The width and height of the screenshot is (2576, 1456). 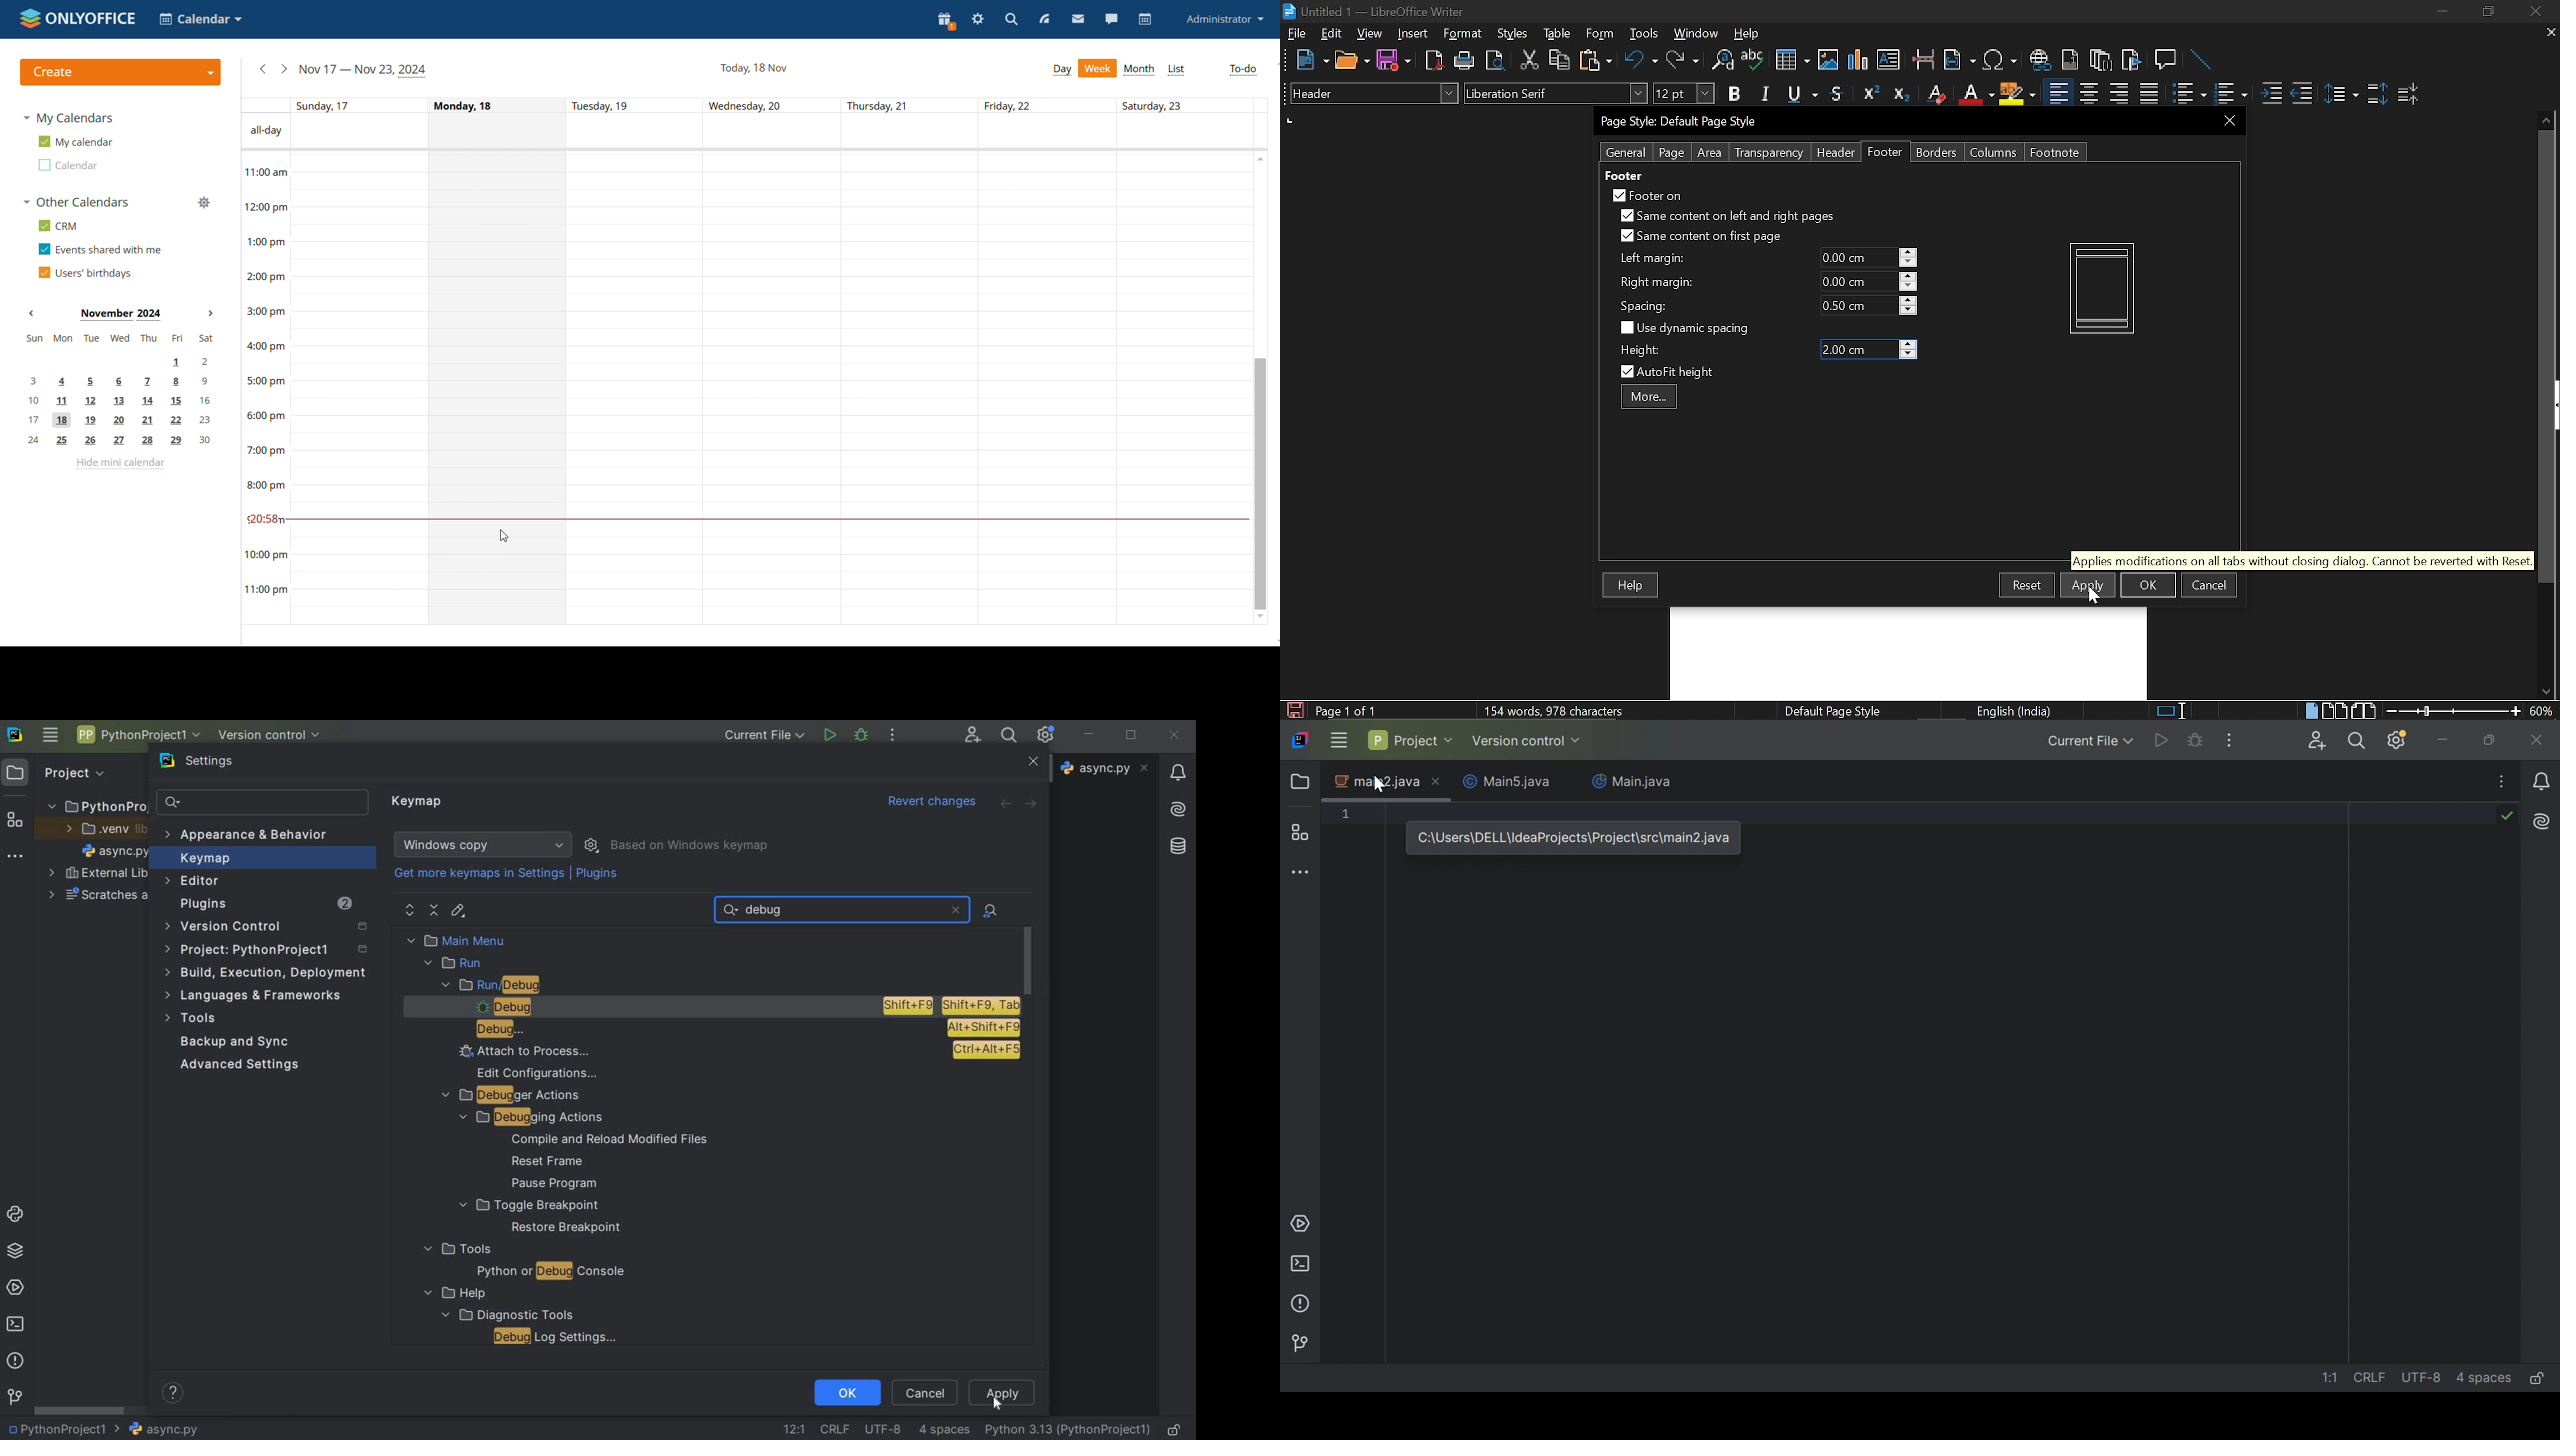 What do you see at coordinates (284, 69) in the screenshot?
I see `next week` at bounding box center [284, 69].